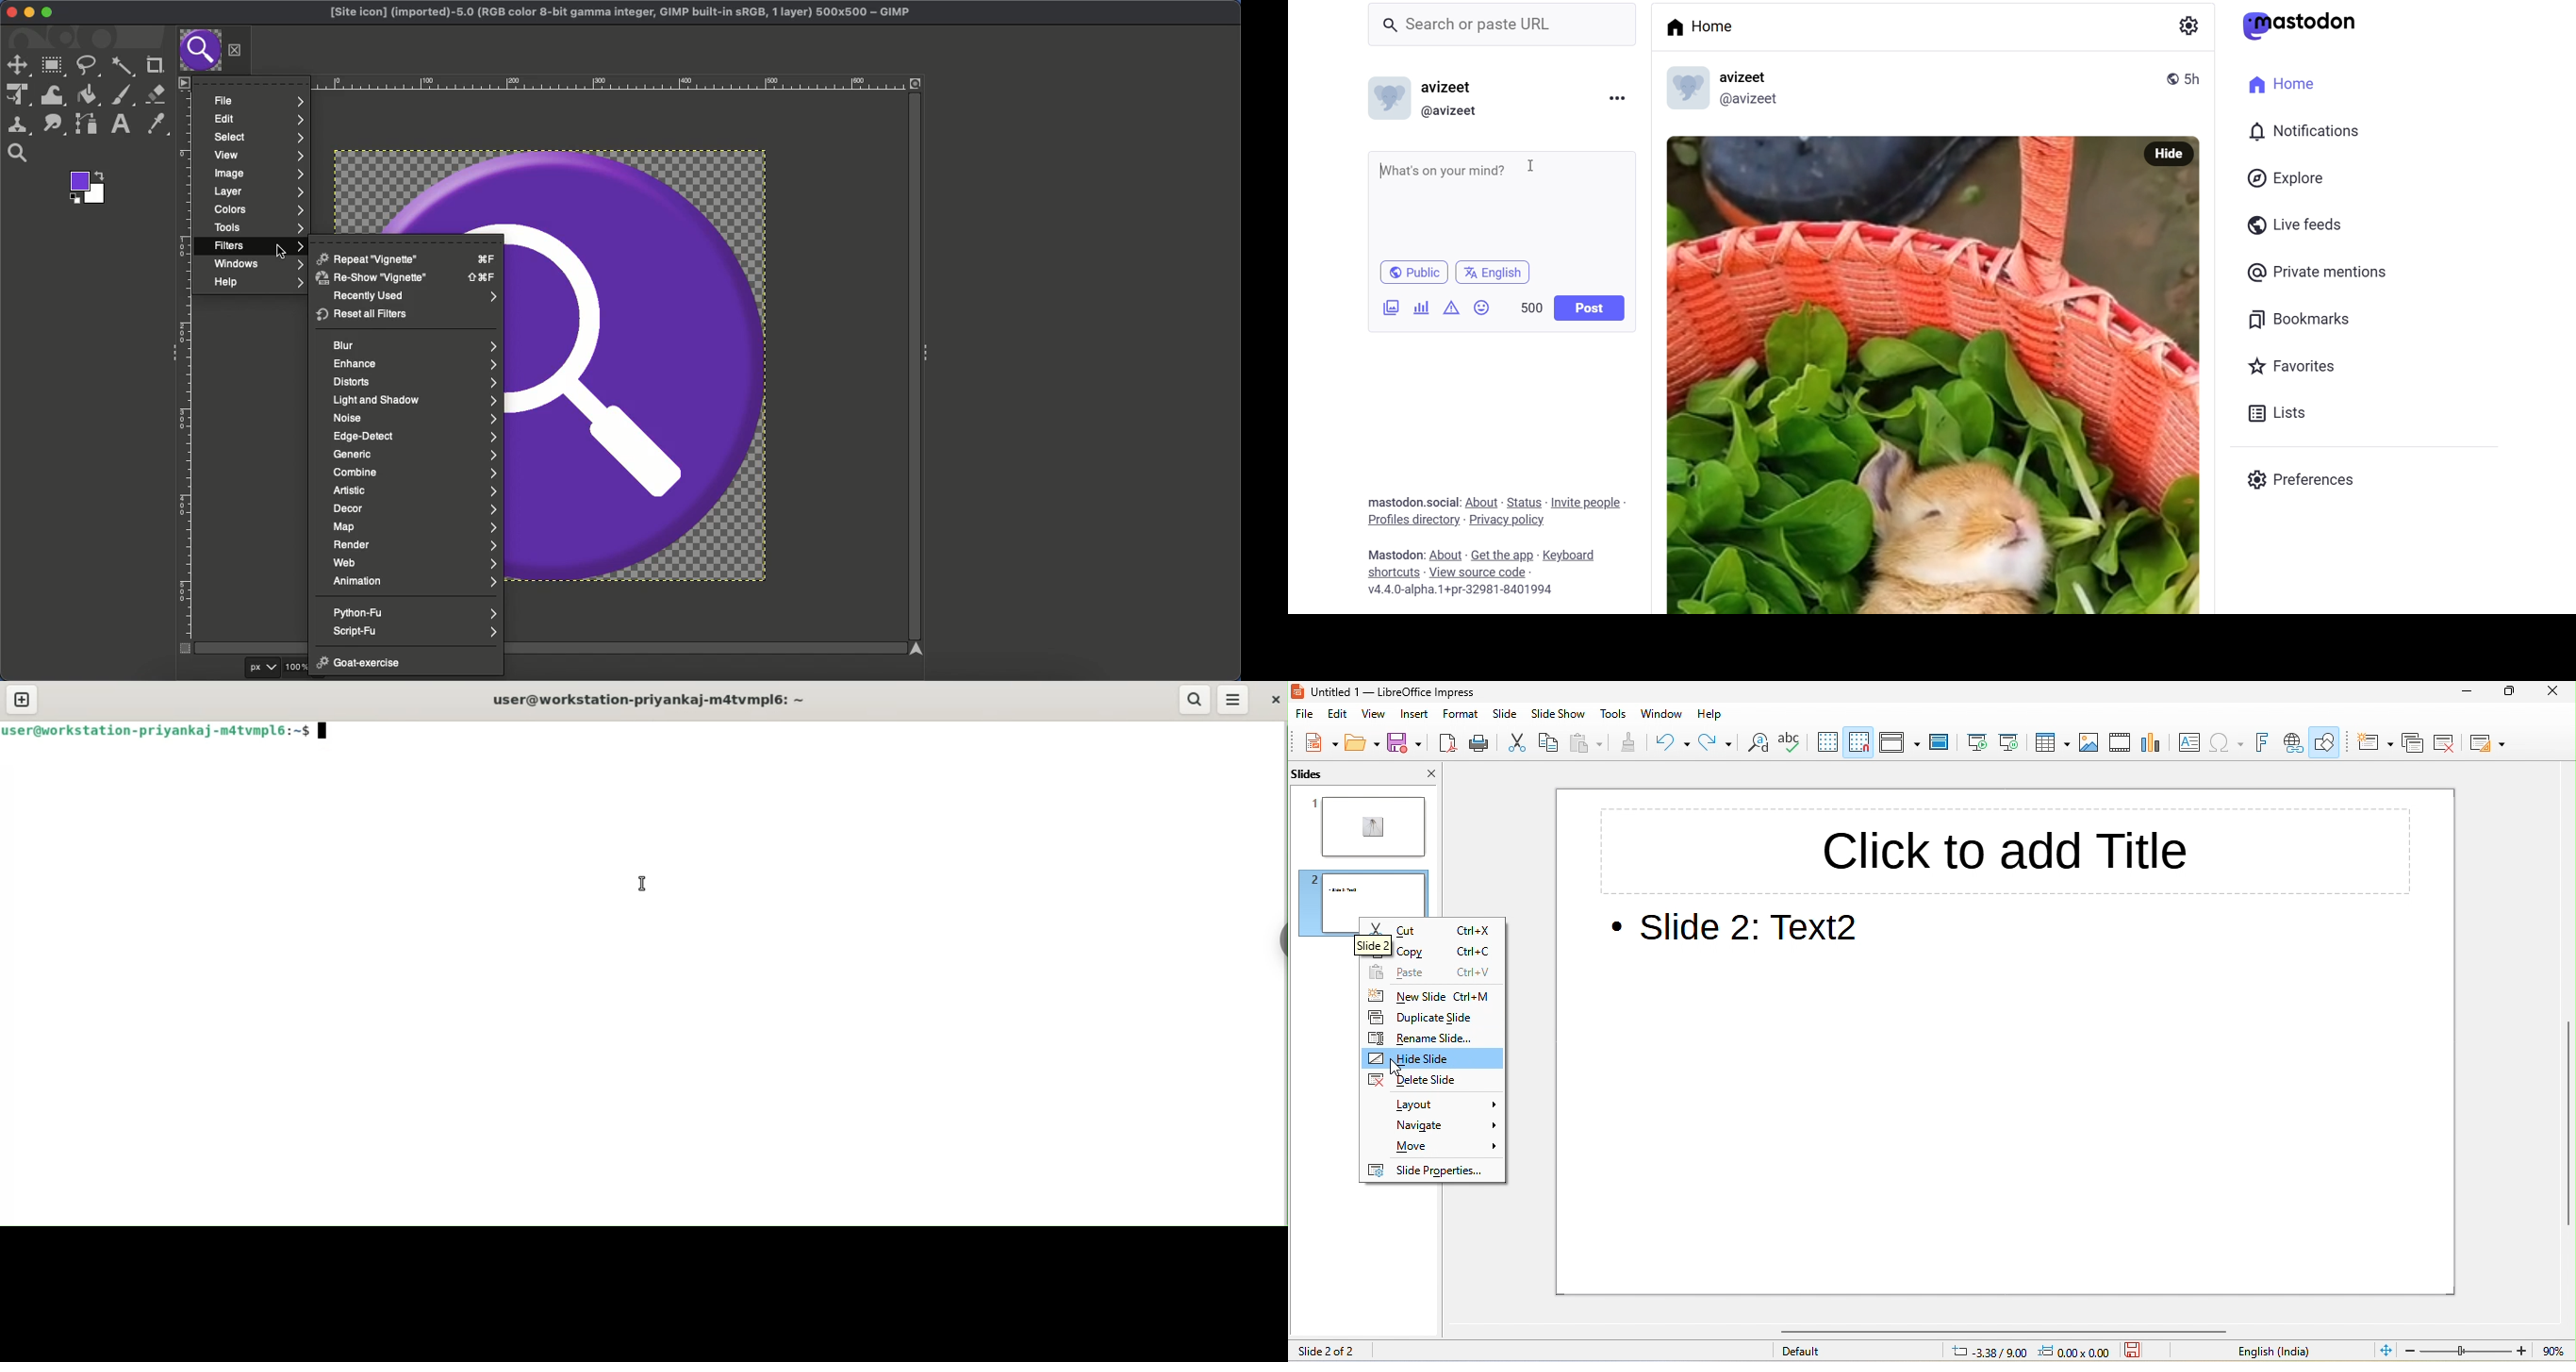 The height and width of the screenshot is (1372, 2576). What do you see at coordinates (2413, 742) in the screenshot?
I see `duplicate slide` at bounding box center [2413, 742].